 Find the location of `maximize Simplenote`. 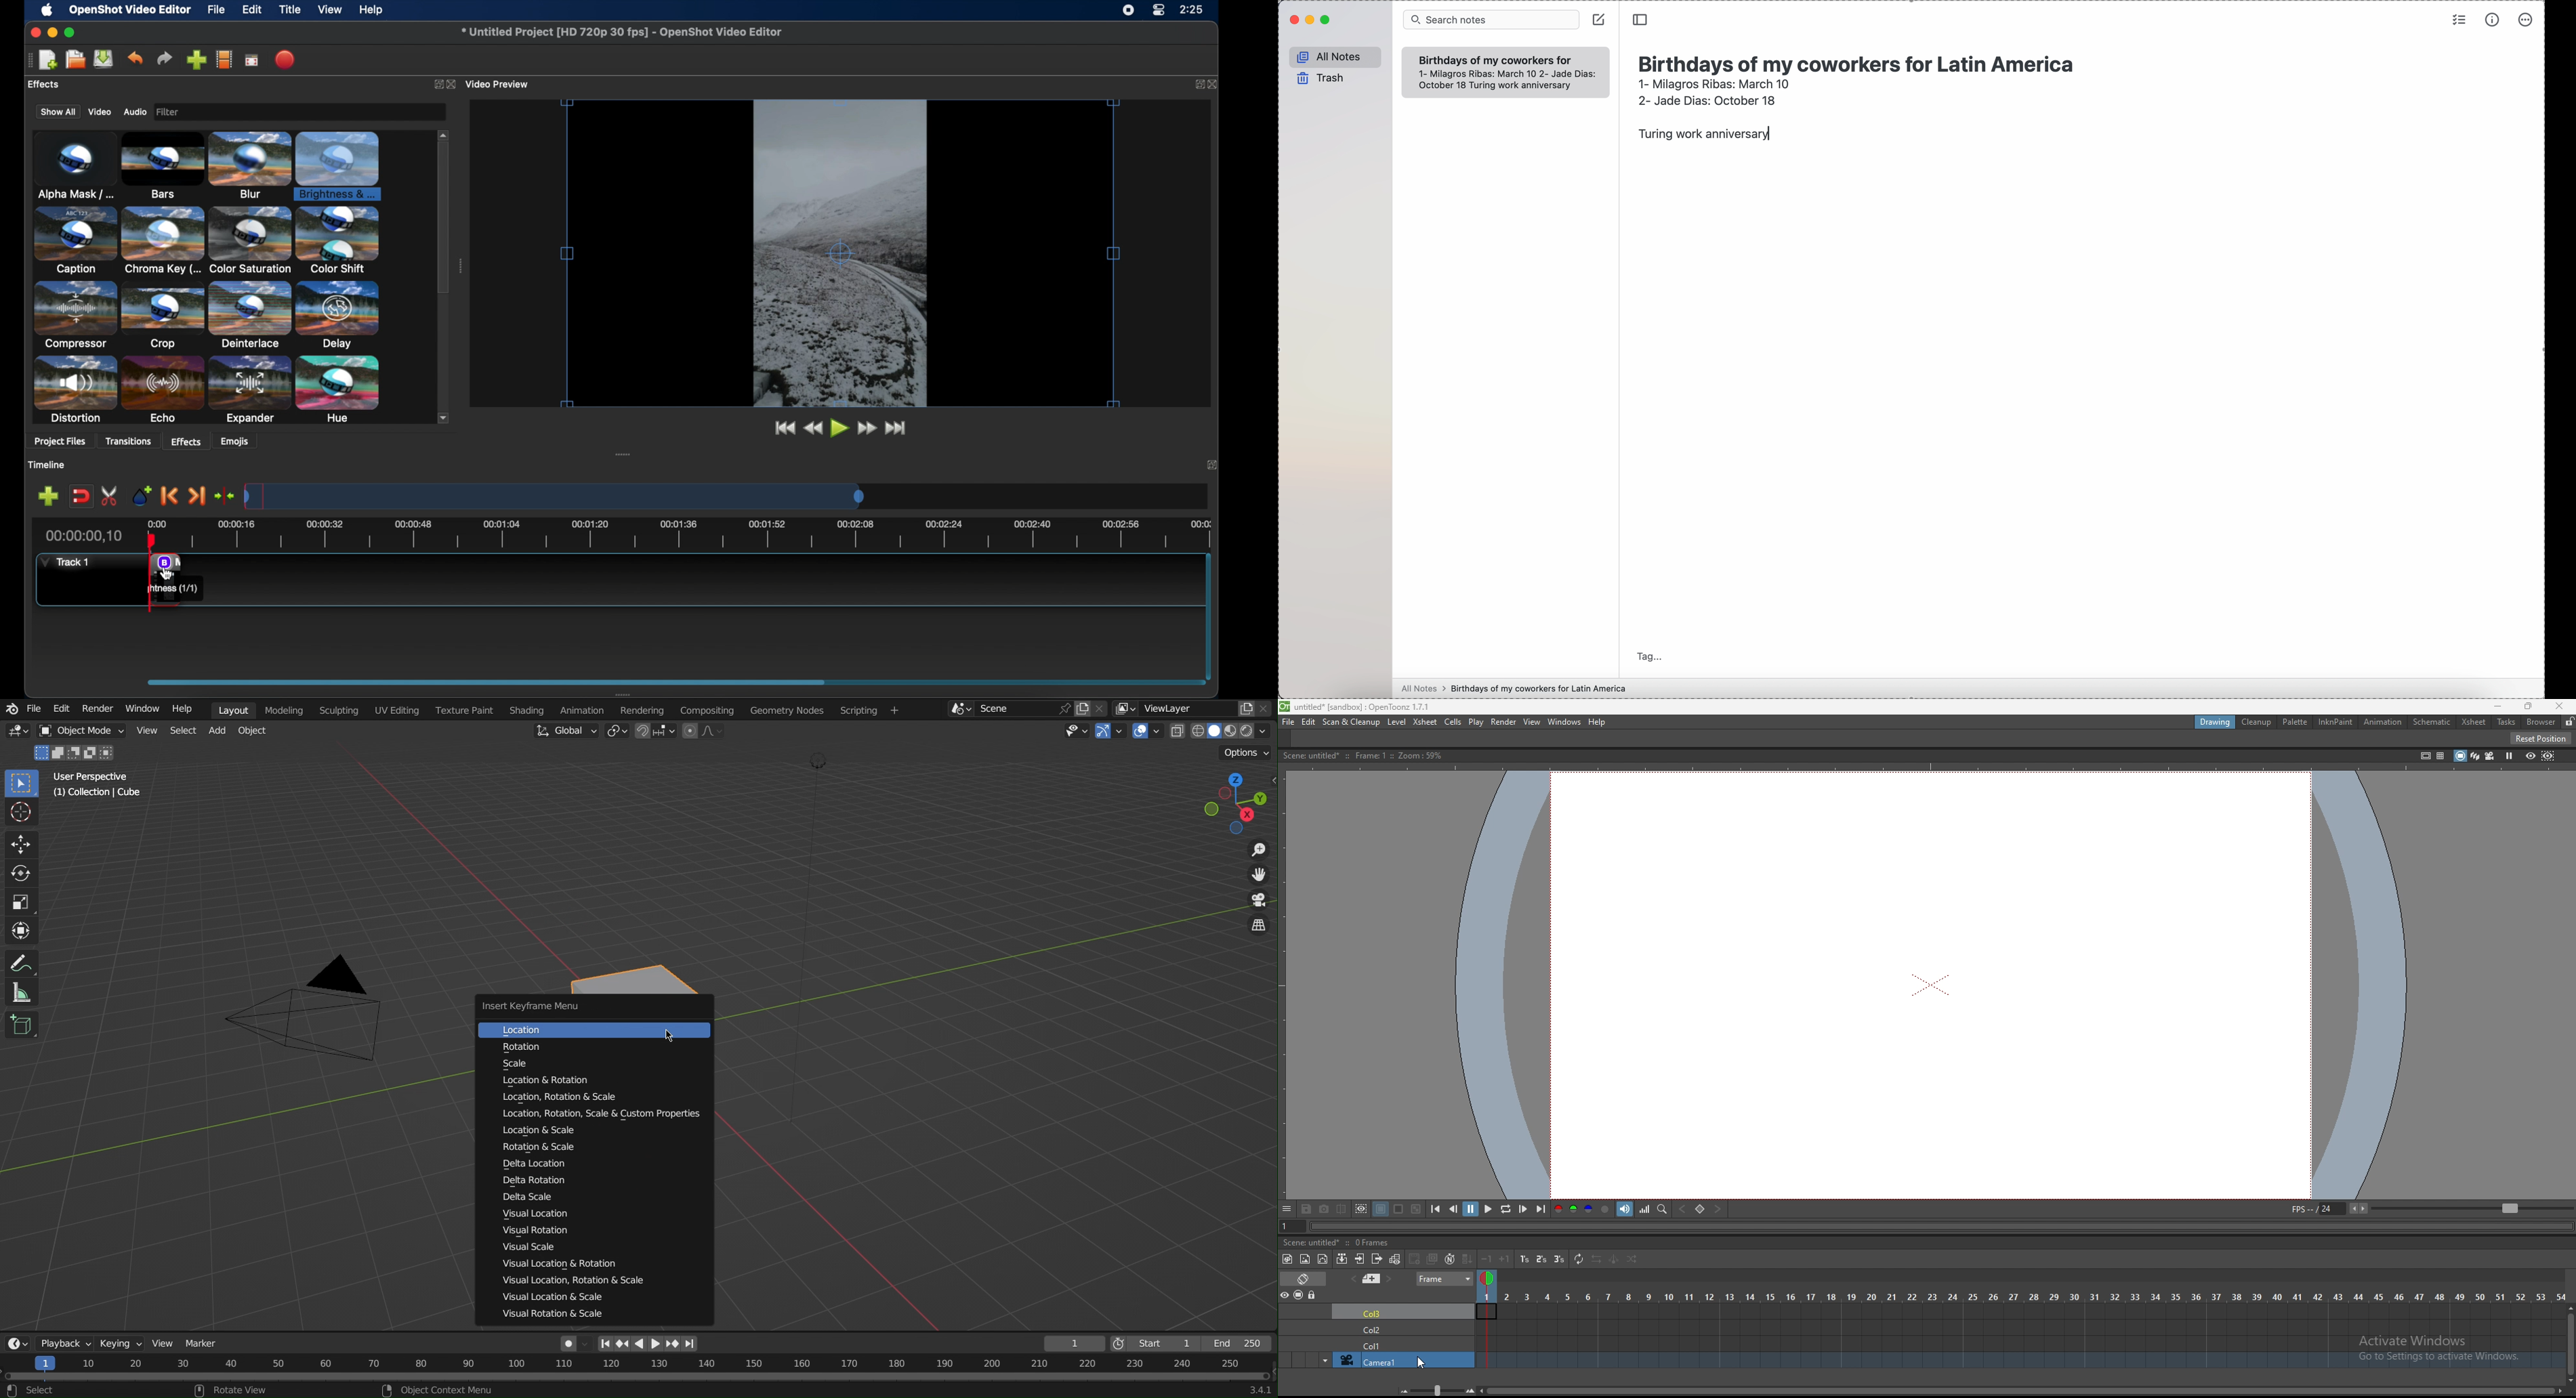

maximize Simplenote is located at coordinates (1326, 20).